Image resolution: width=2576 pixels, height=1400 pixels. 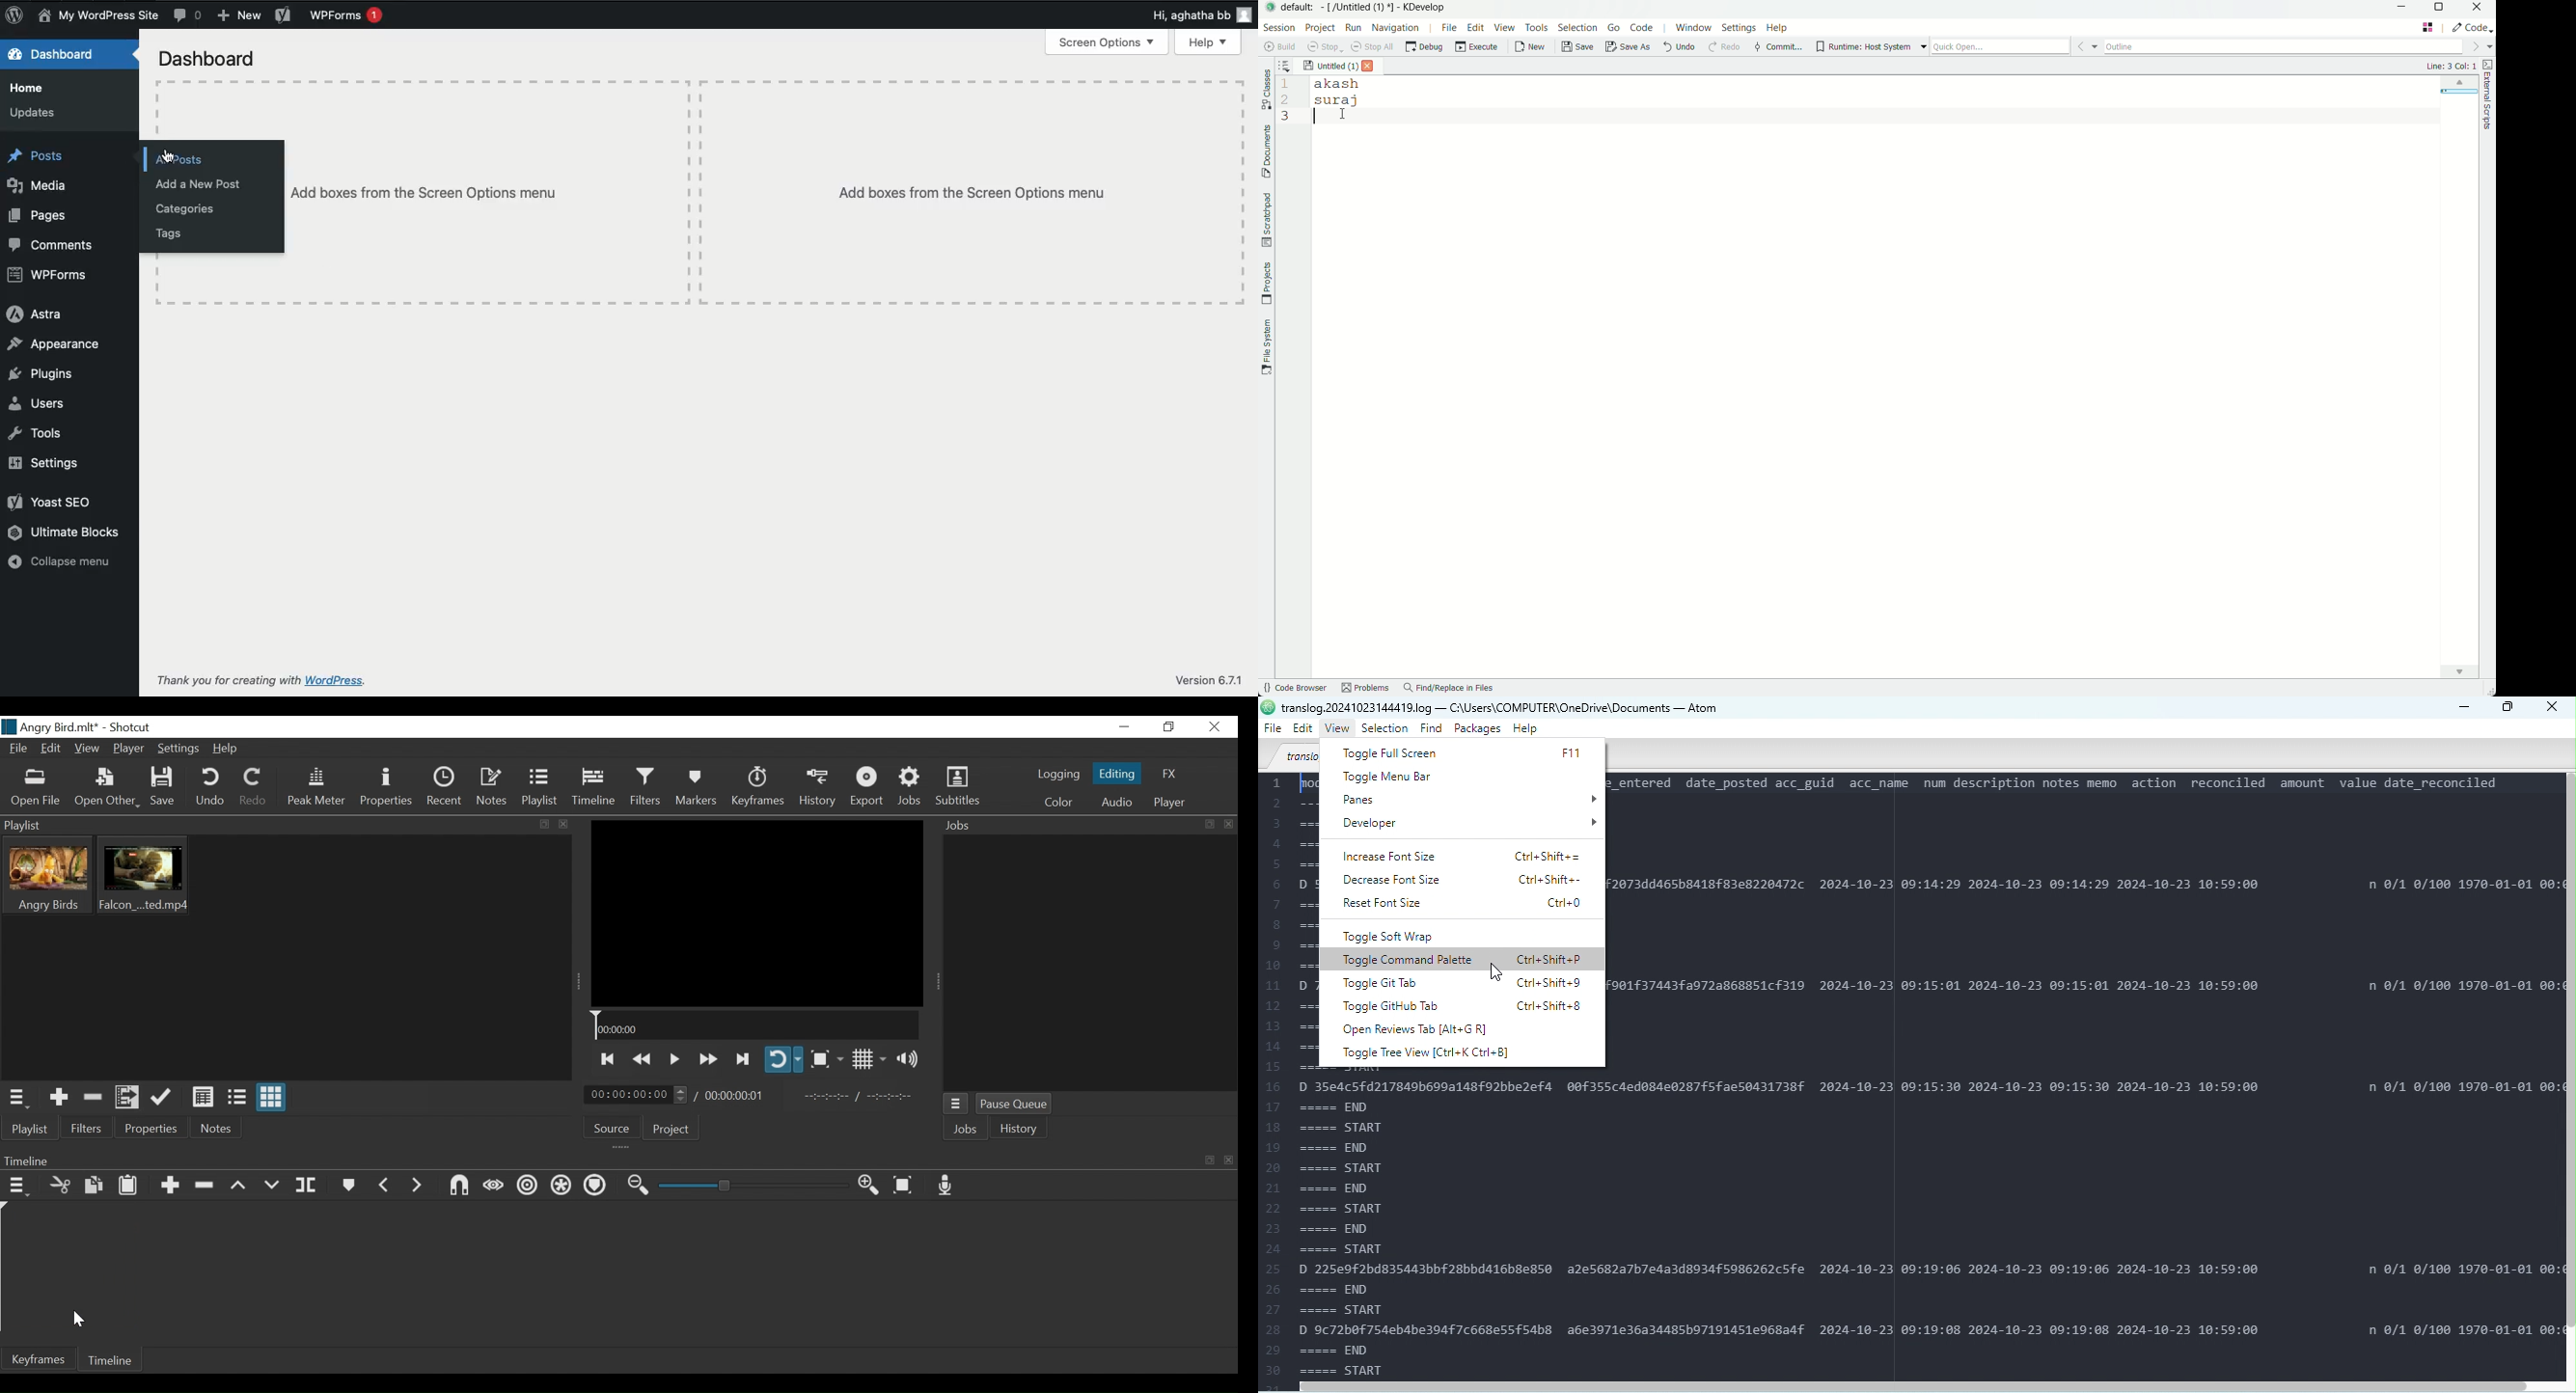 What do you see at coordinates (1215, 726) in the screenshot?
I see `Close` at bounding box center [1215, 726].